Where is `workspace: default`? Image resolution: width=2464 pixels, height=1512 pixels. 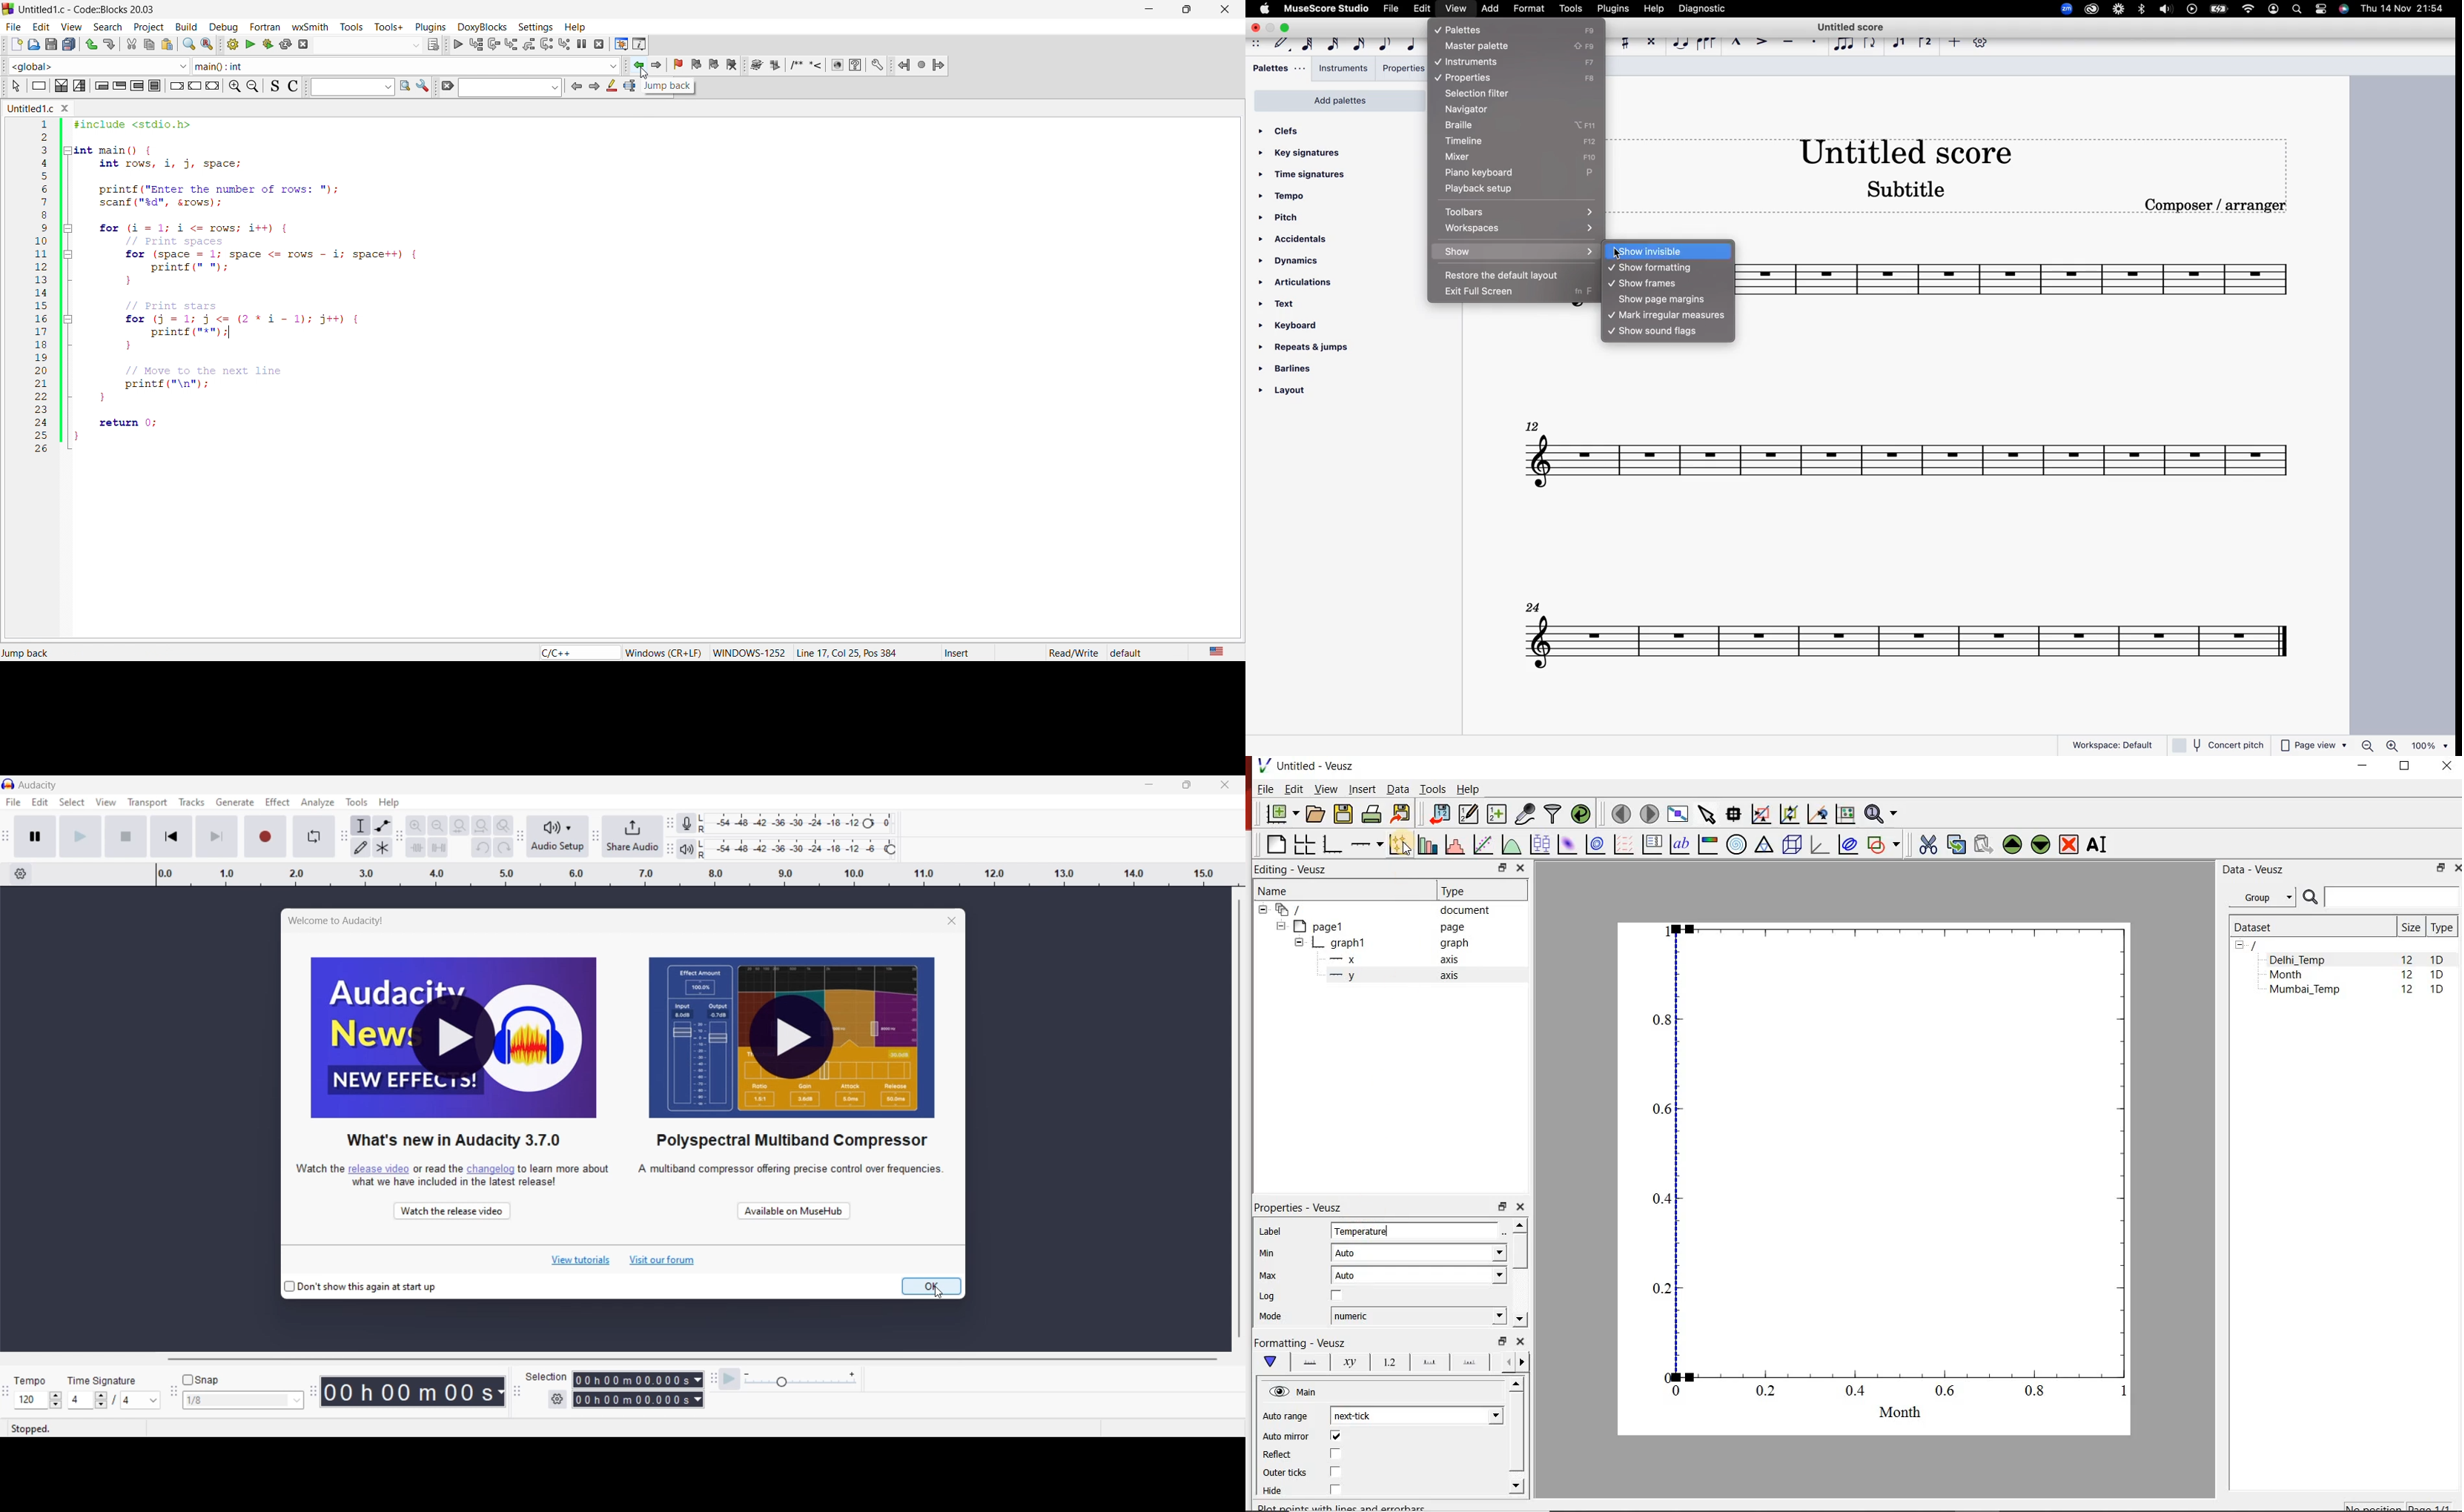
workspace: default is located at coordinates (2111, 745).